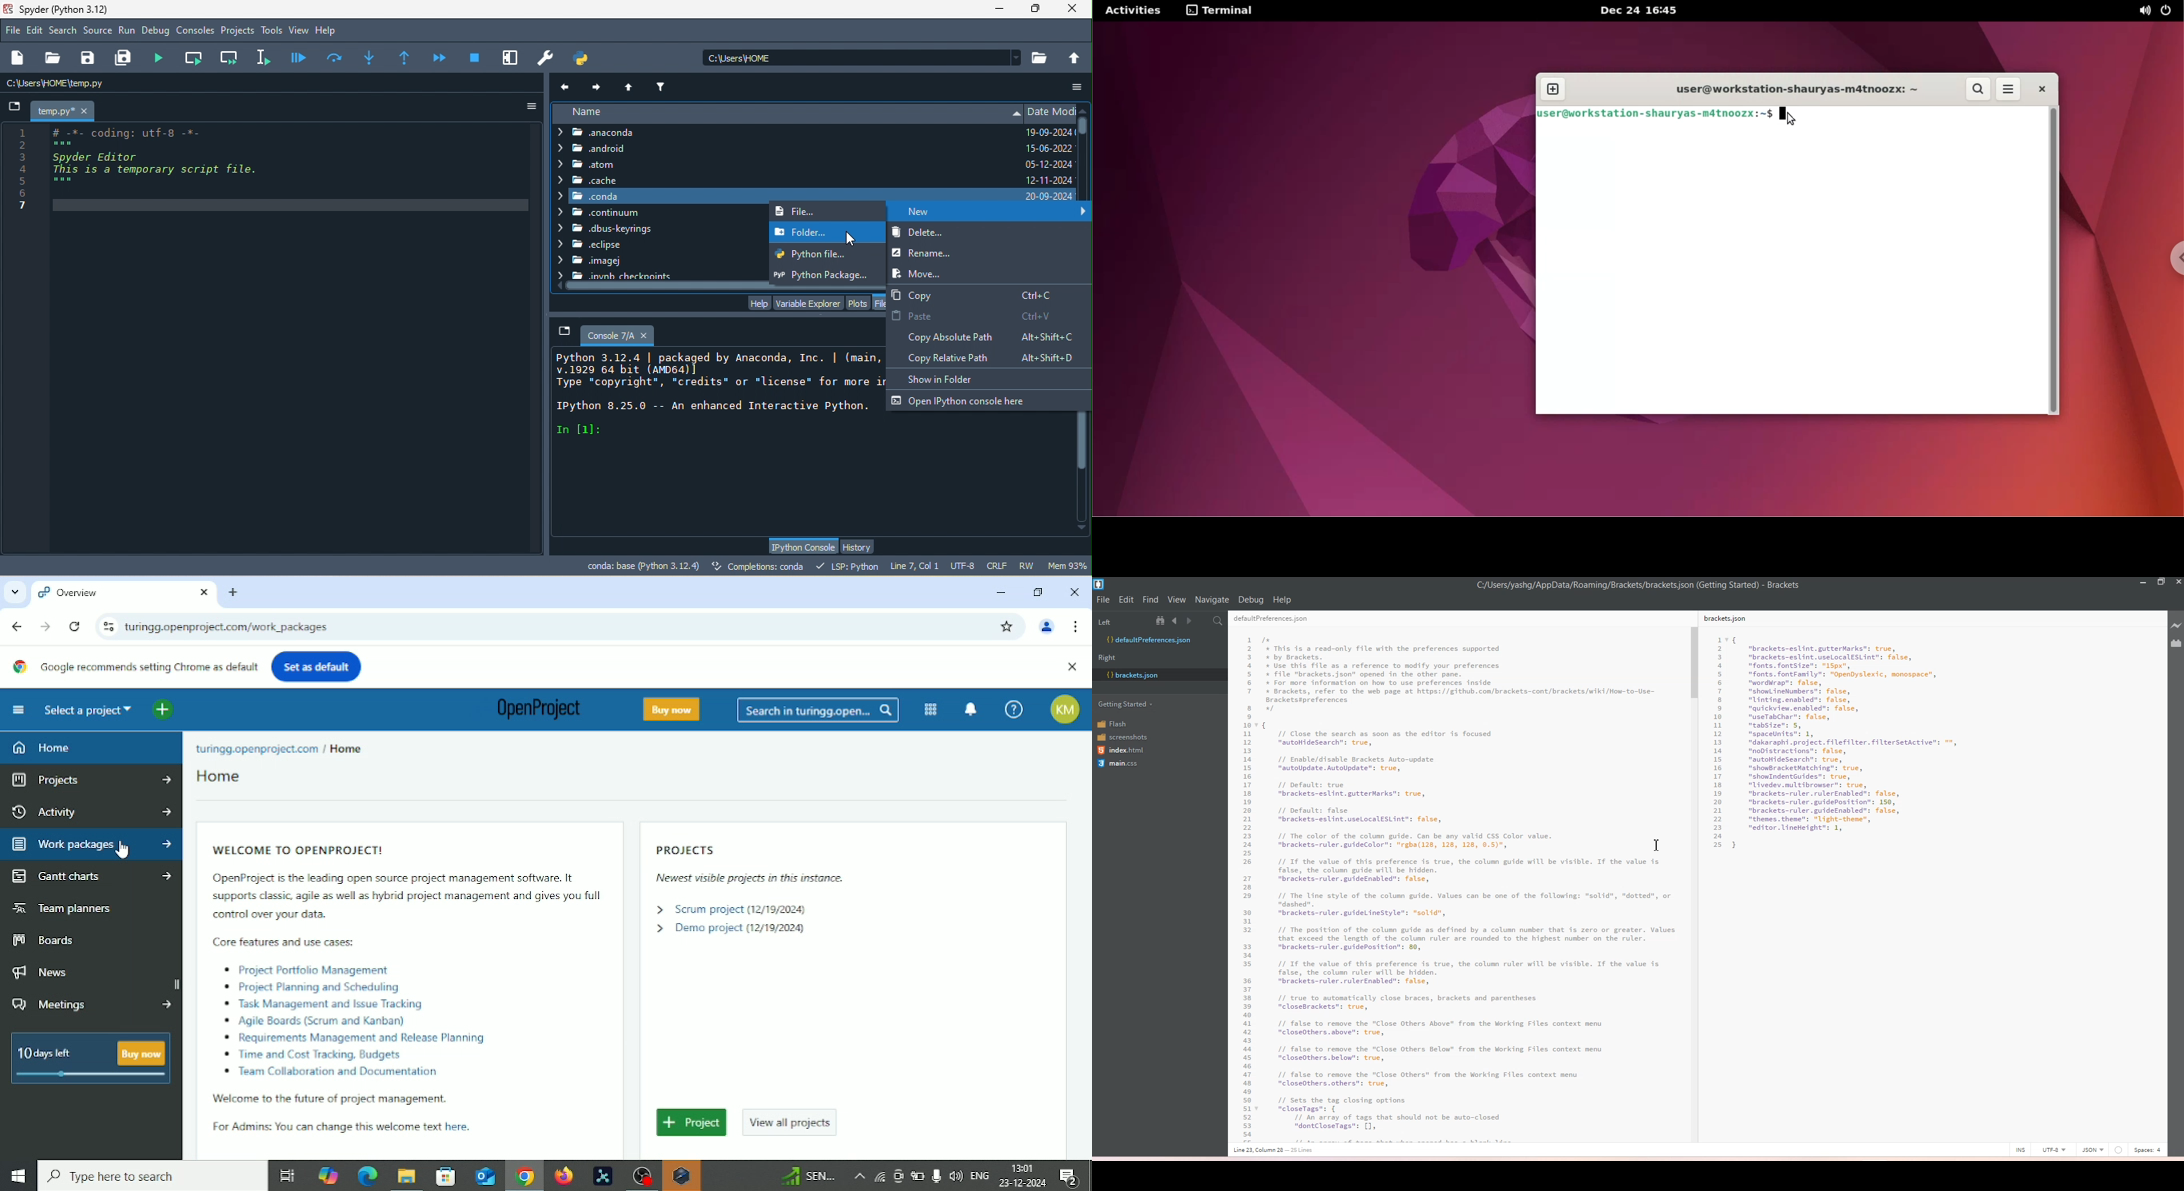  I want to click on | tunngg.openproject.com, so click(254, 748).